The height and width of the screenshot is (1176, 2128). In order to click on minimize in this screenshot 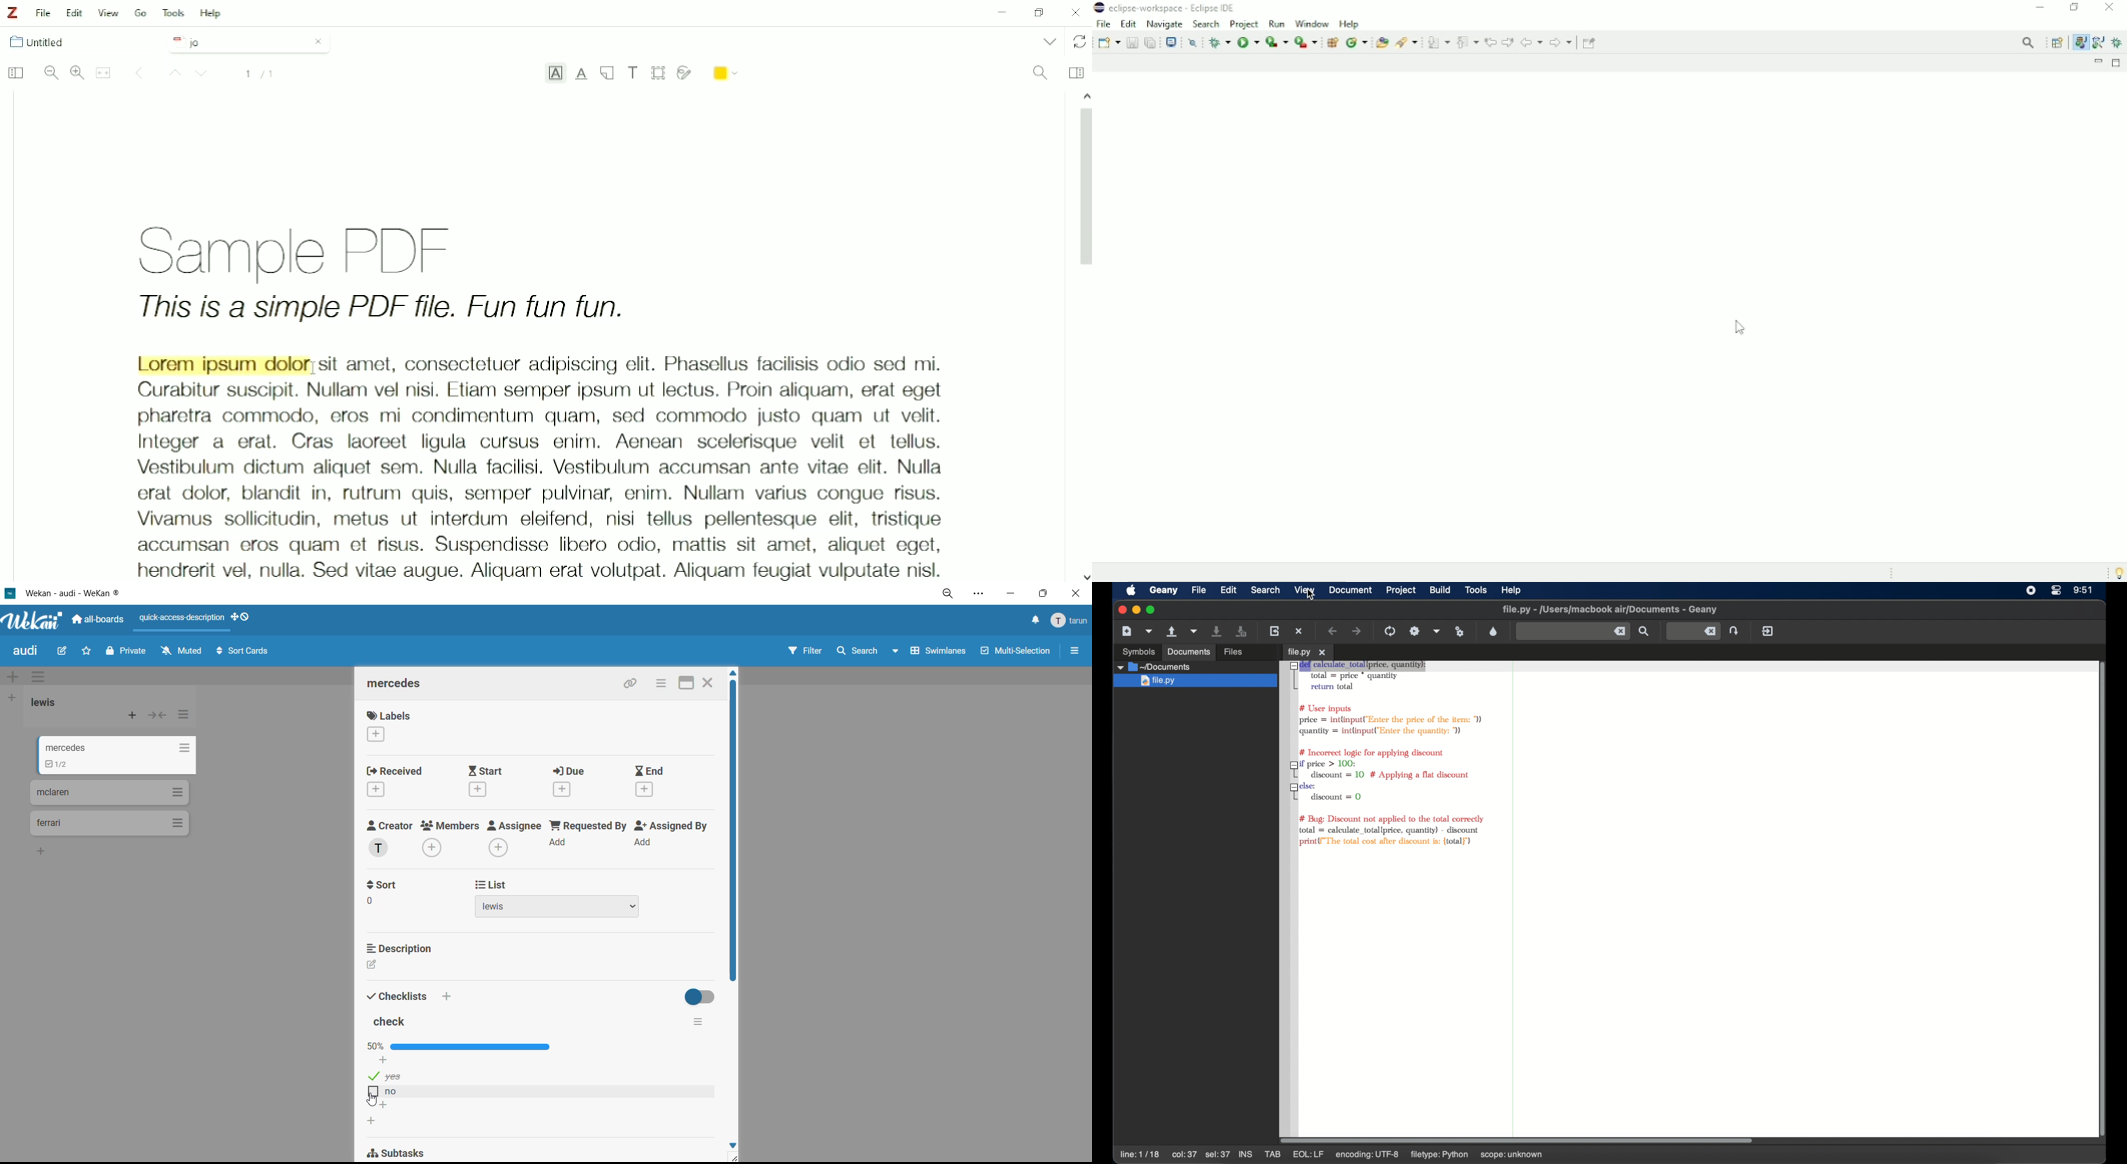, I will do `click(1014, 592)`.